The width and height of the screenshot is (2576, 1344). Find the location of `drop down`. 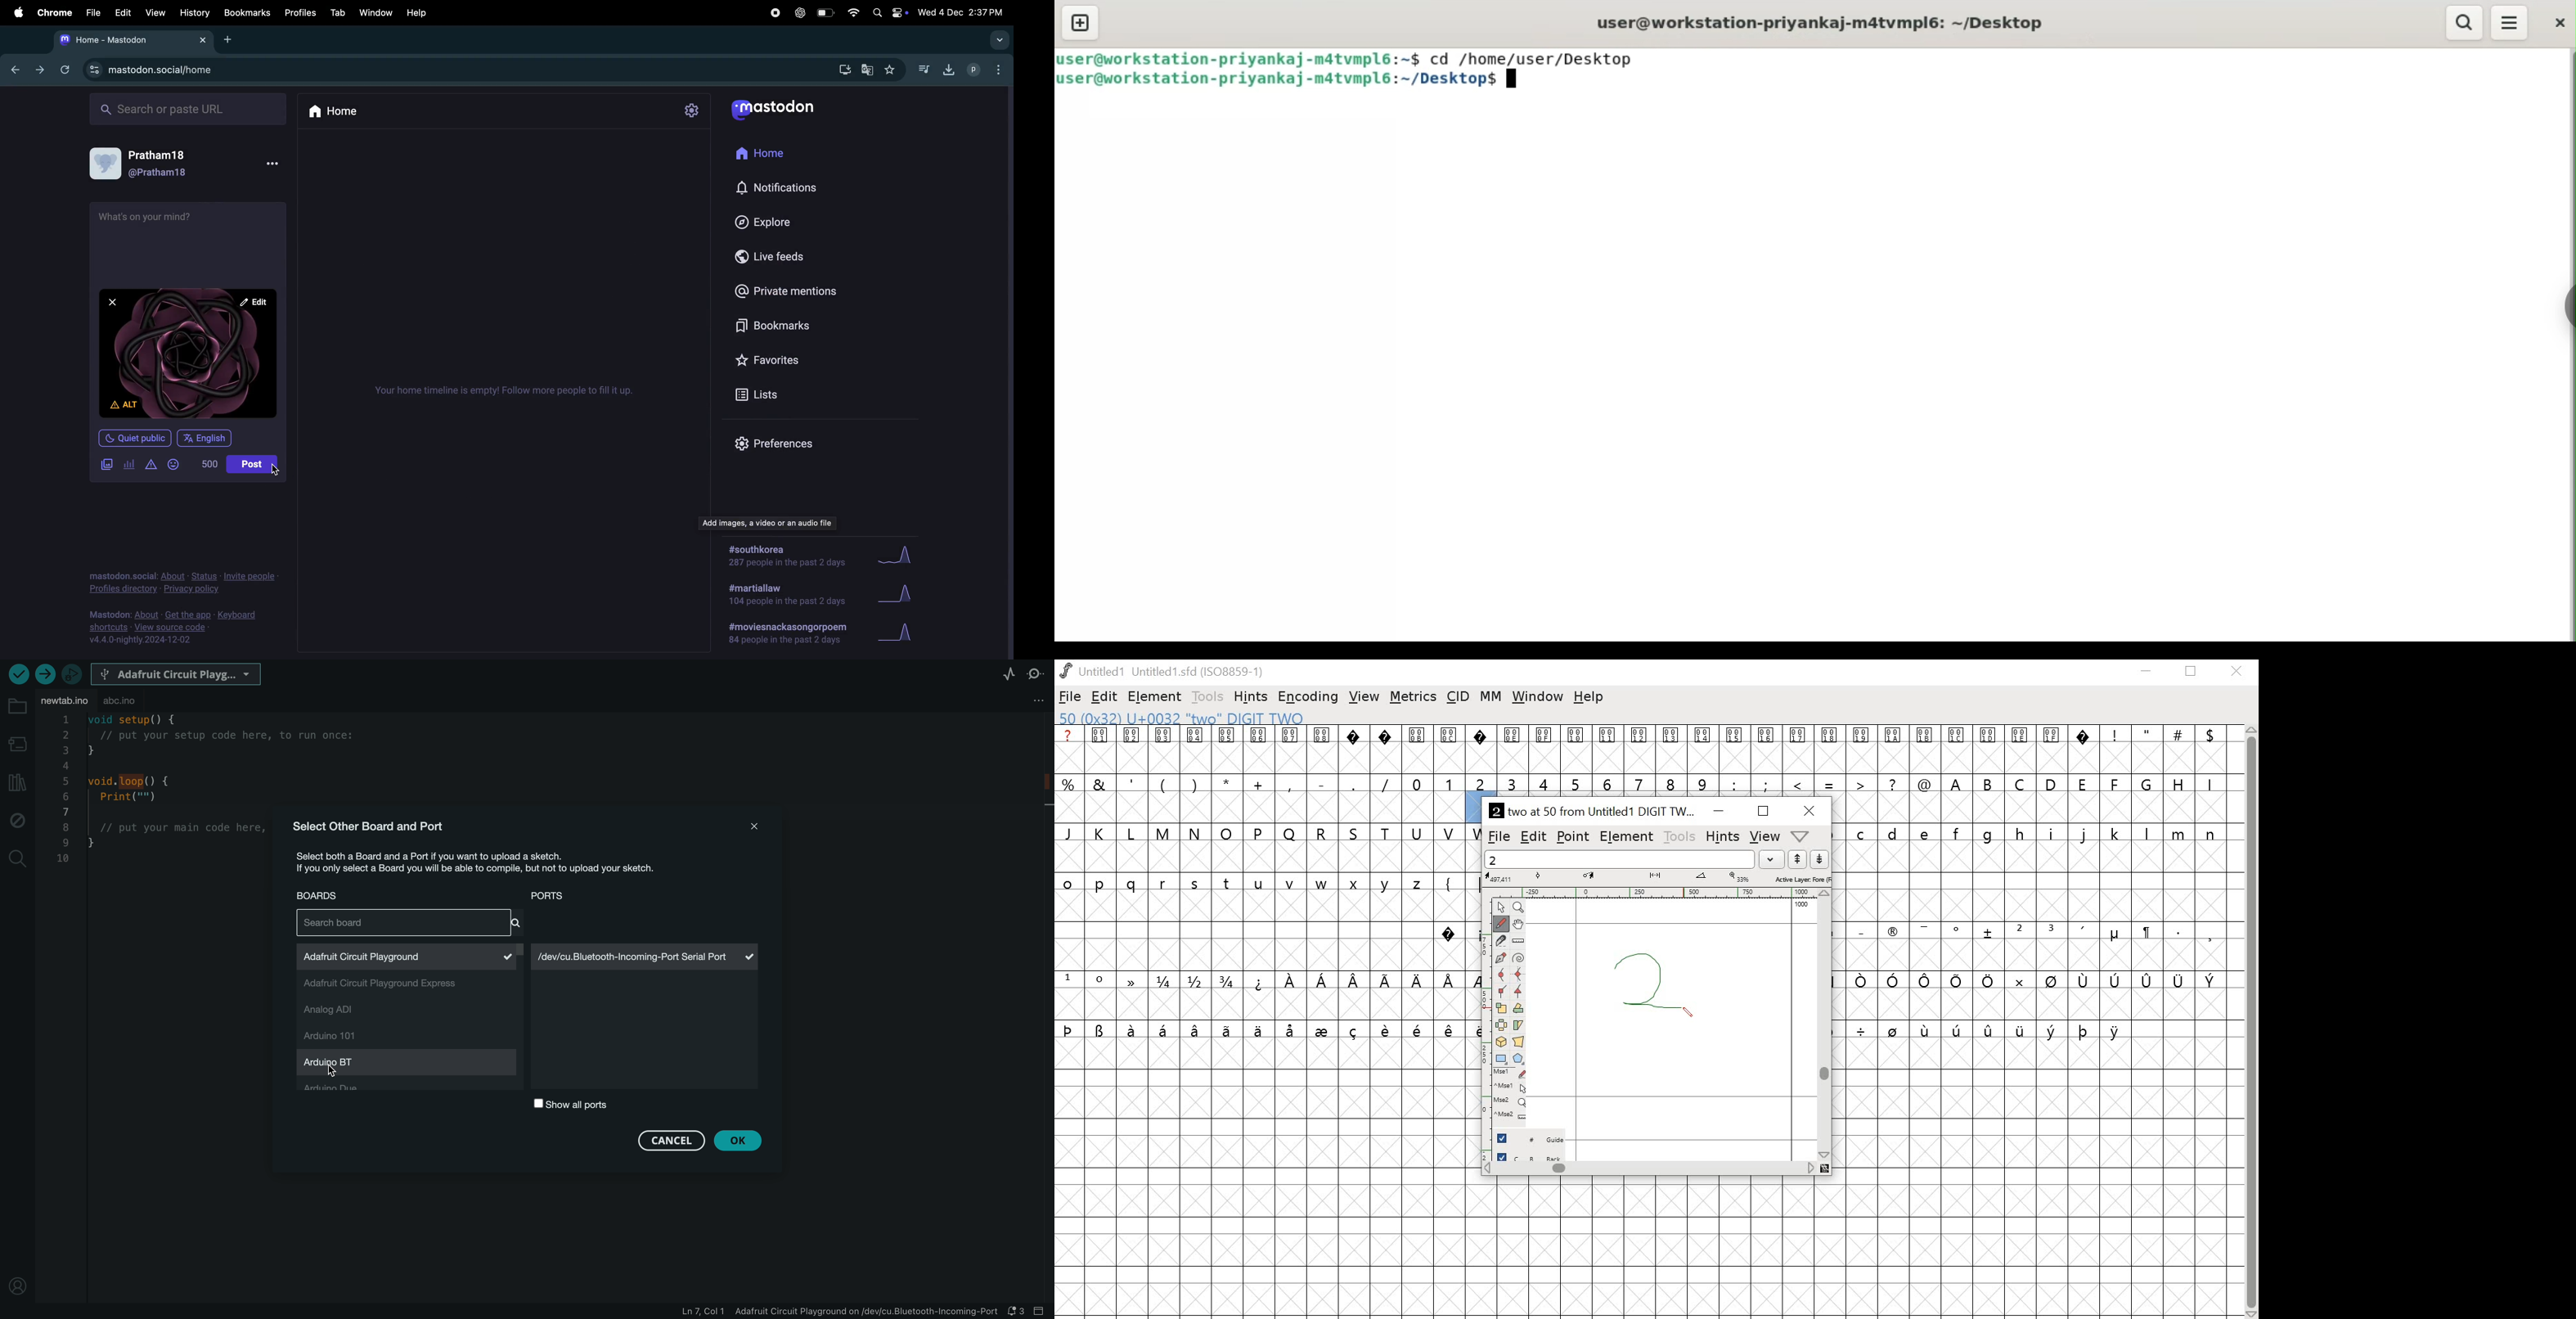

drop down is located at coordinates (997, 39).